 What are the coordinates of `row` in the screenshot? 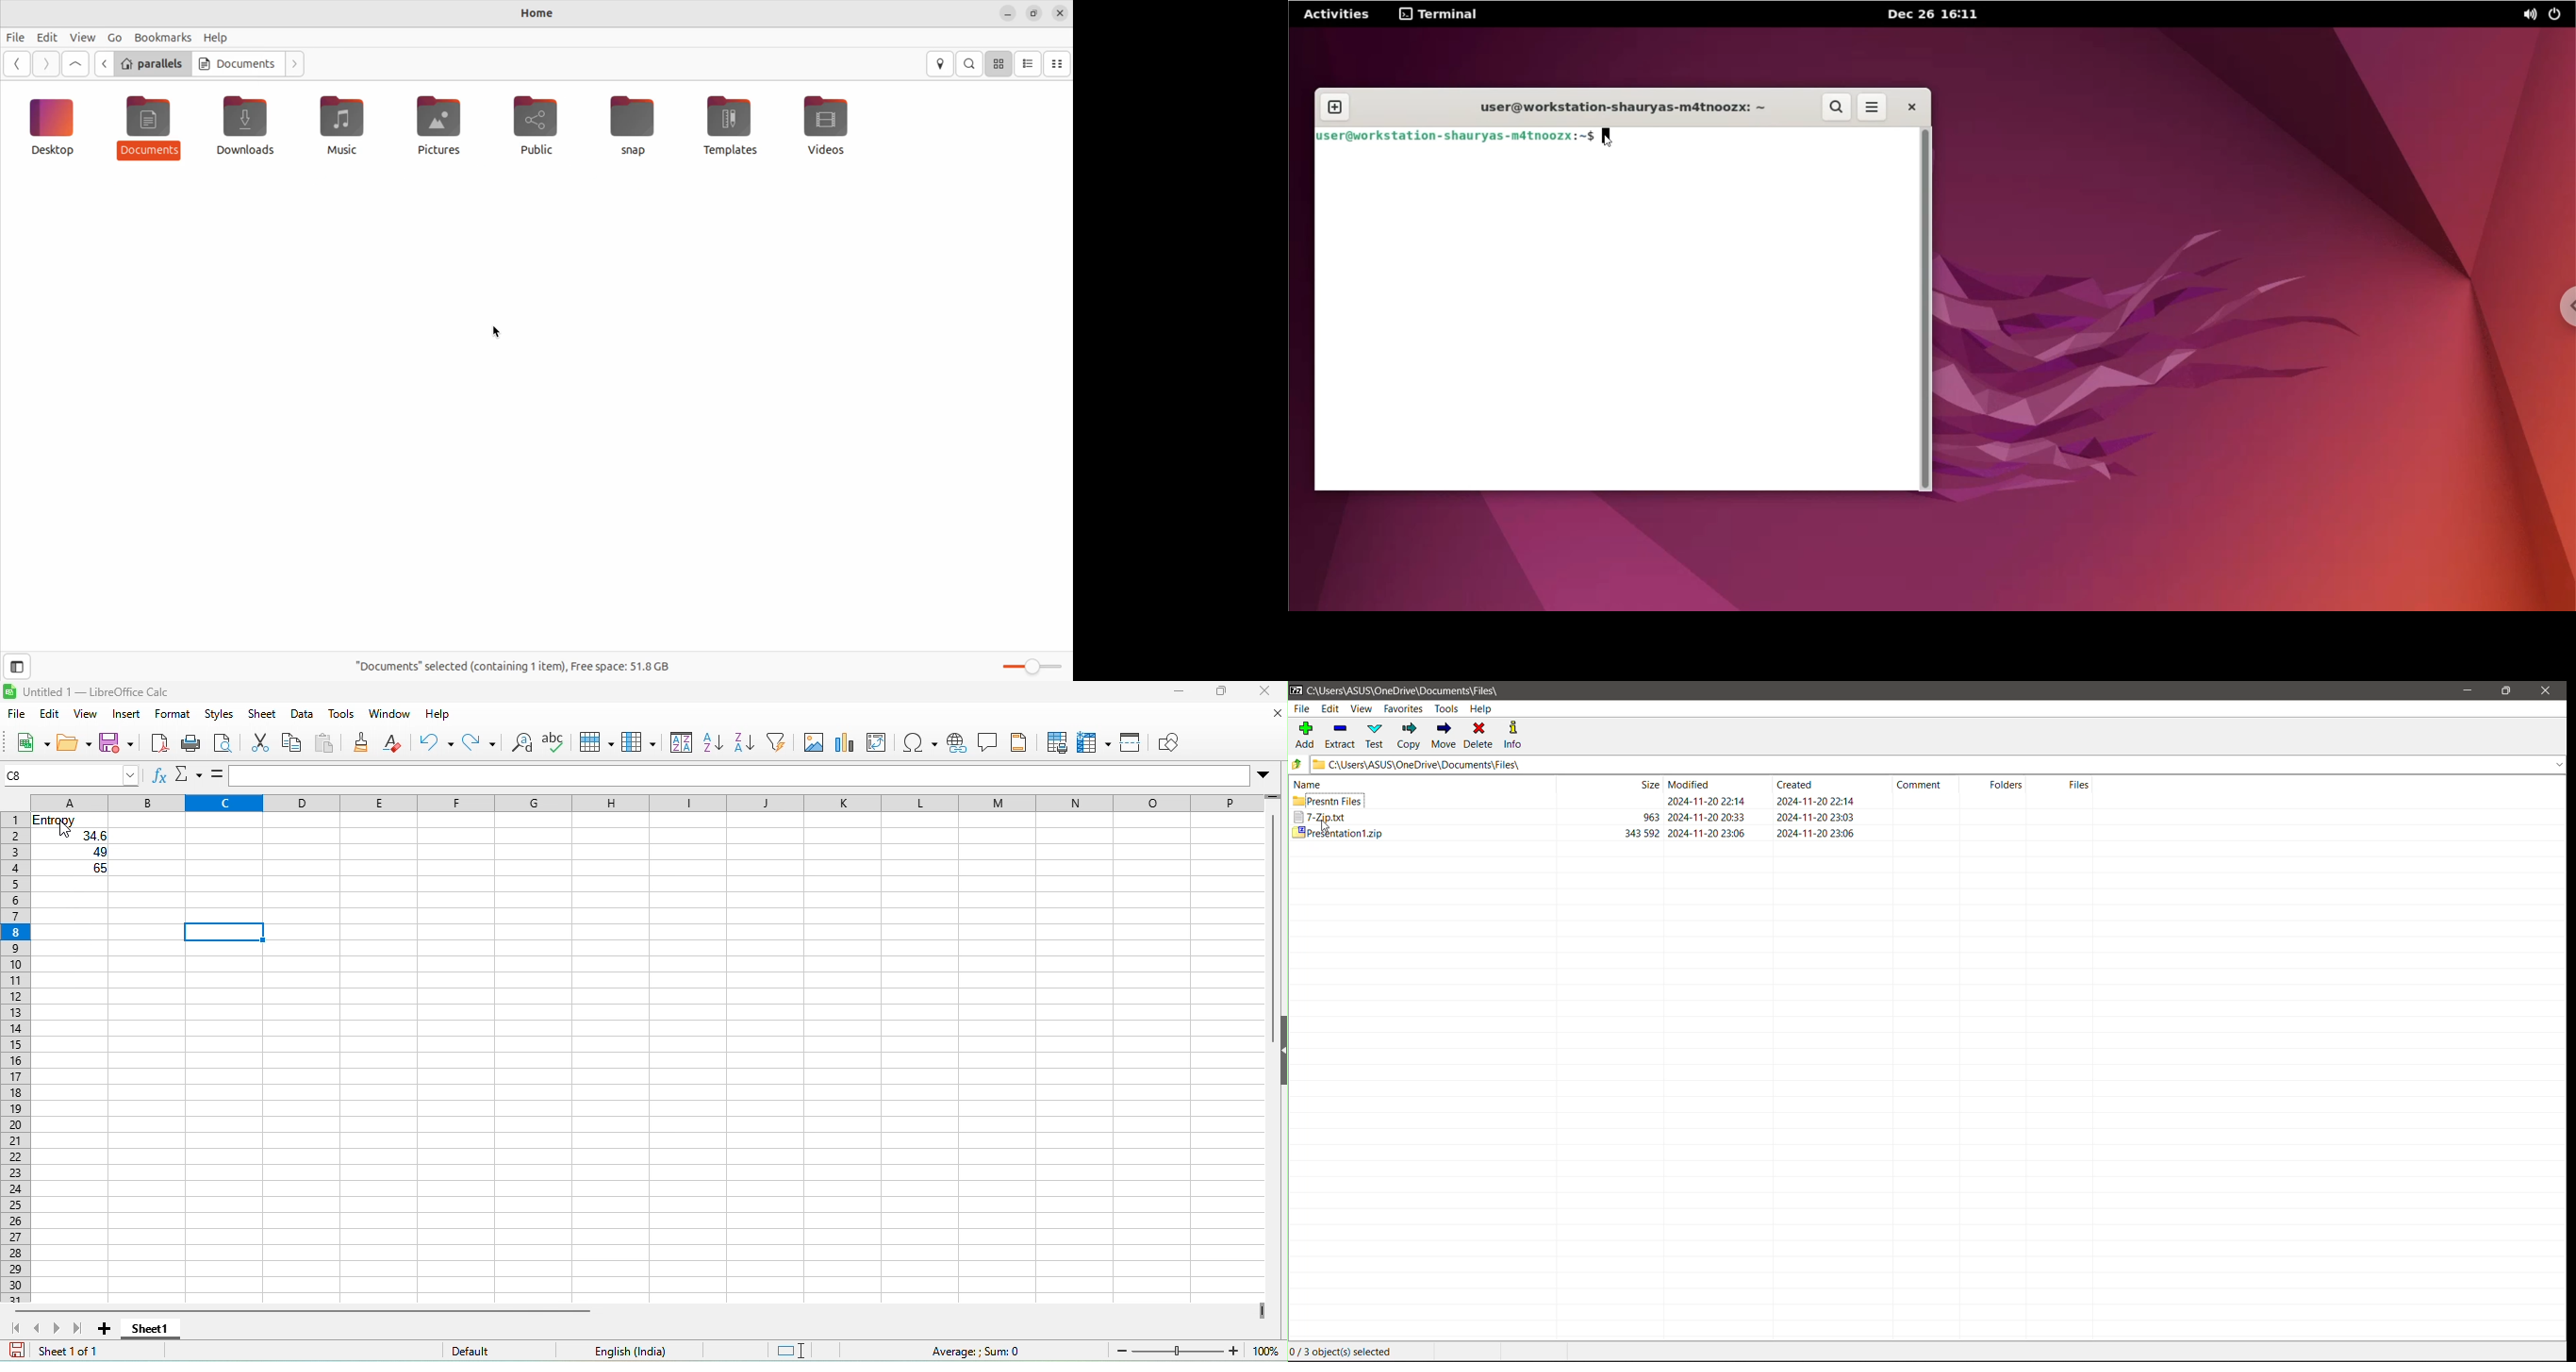 It's located at (594, 741).